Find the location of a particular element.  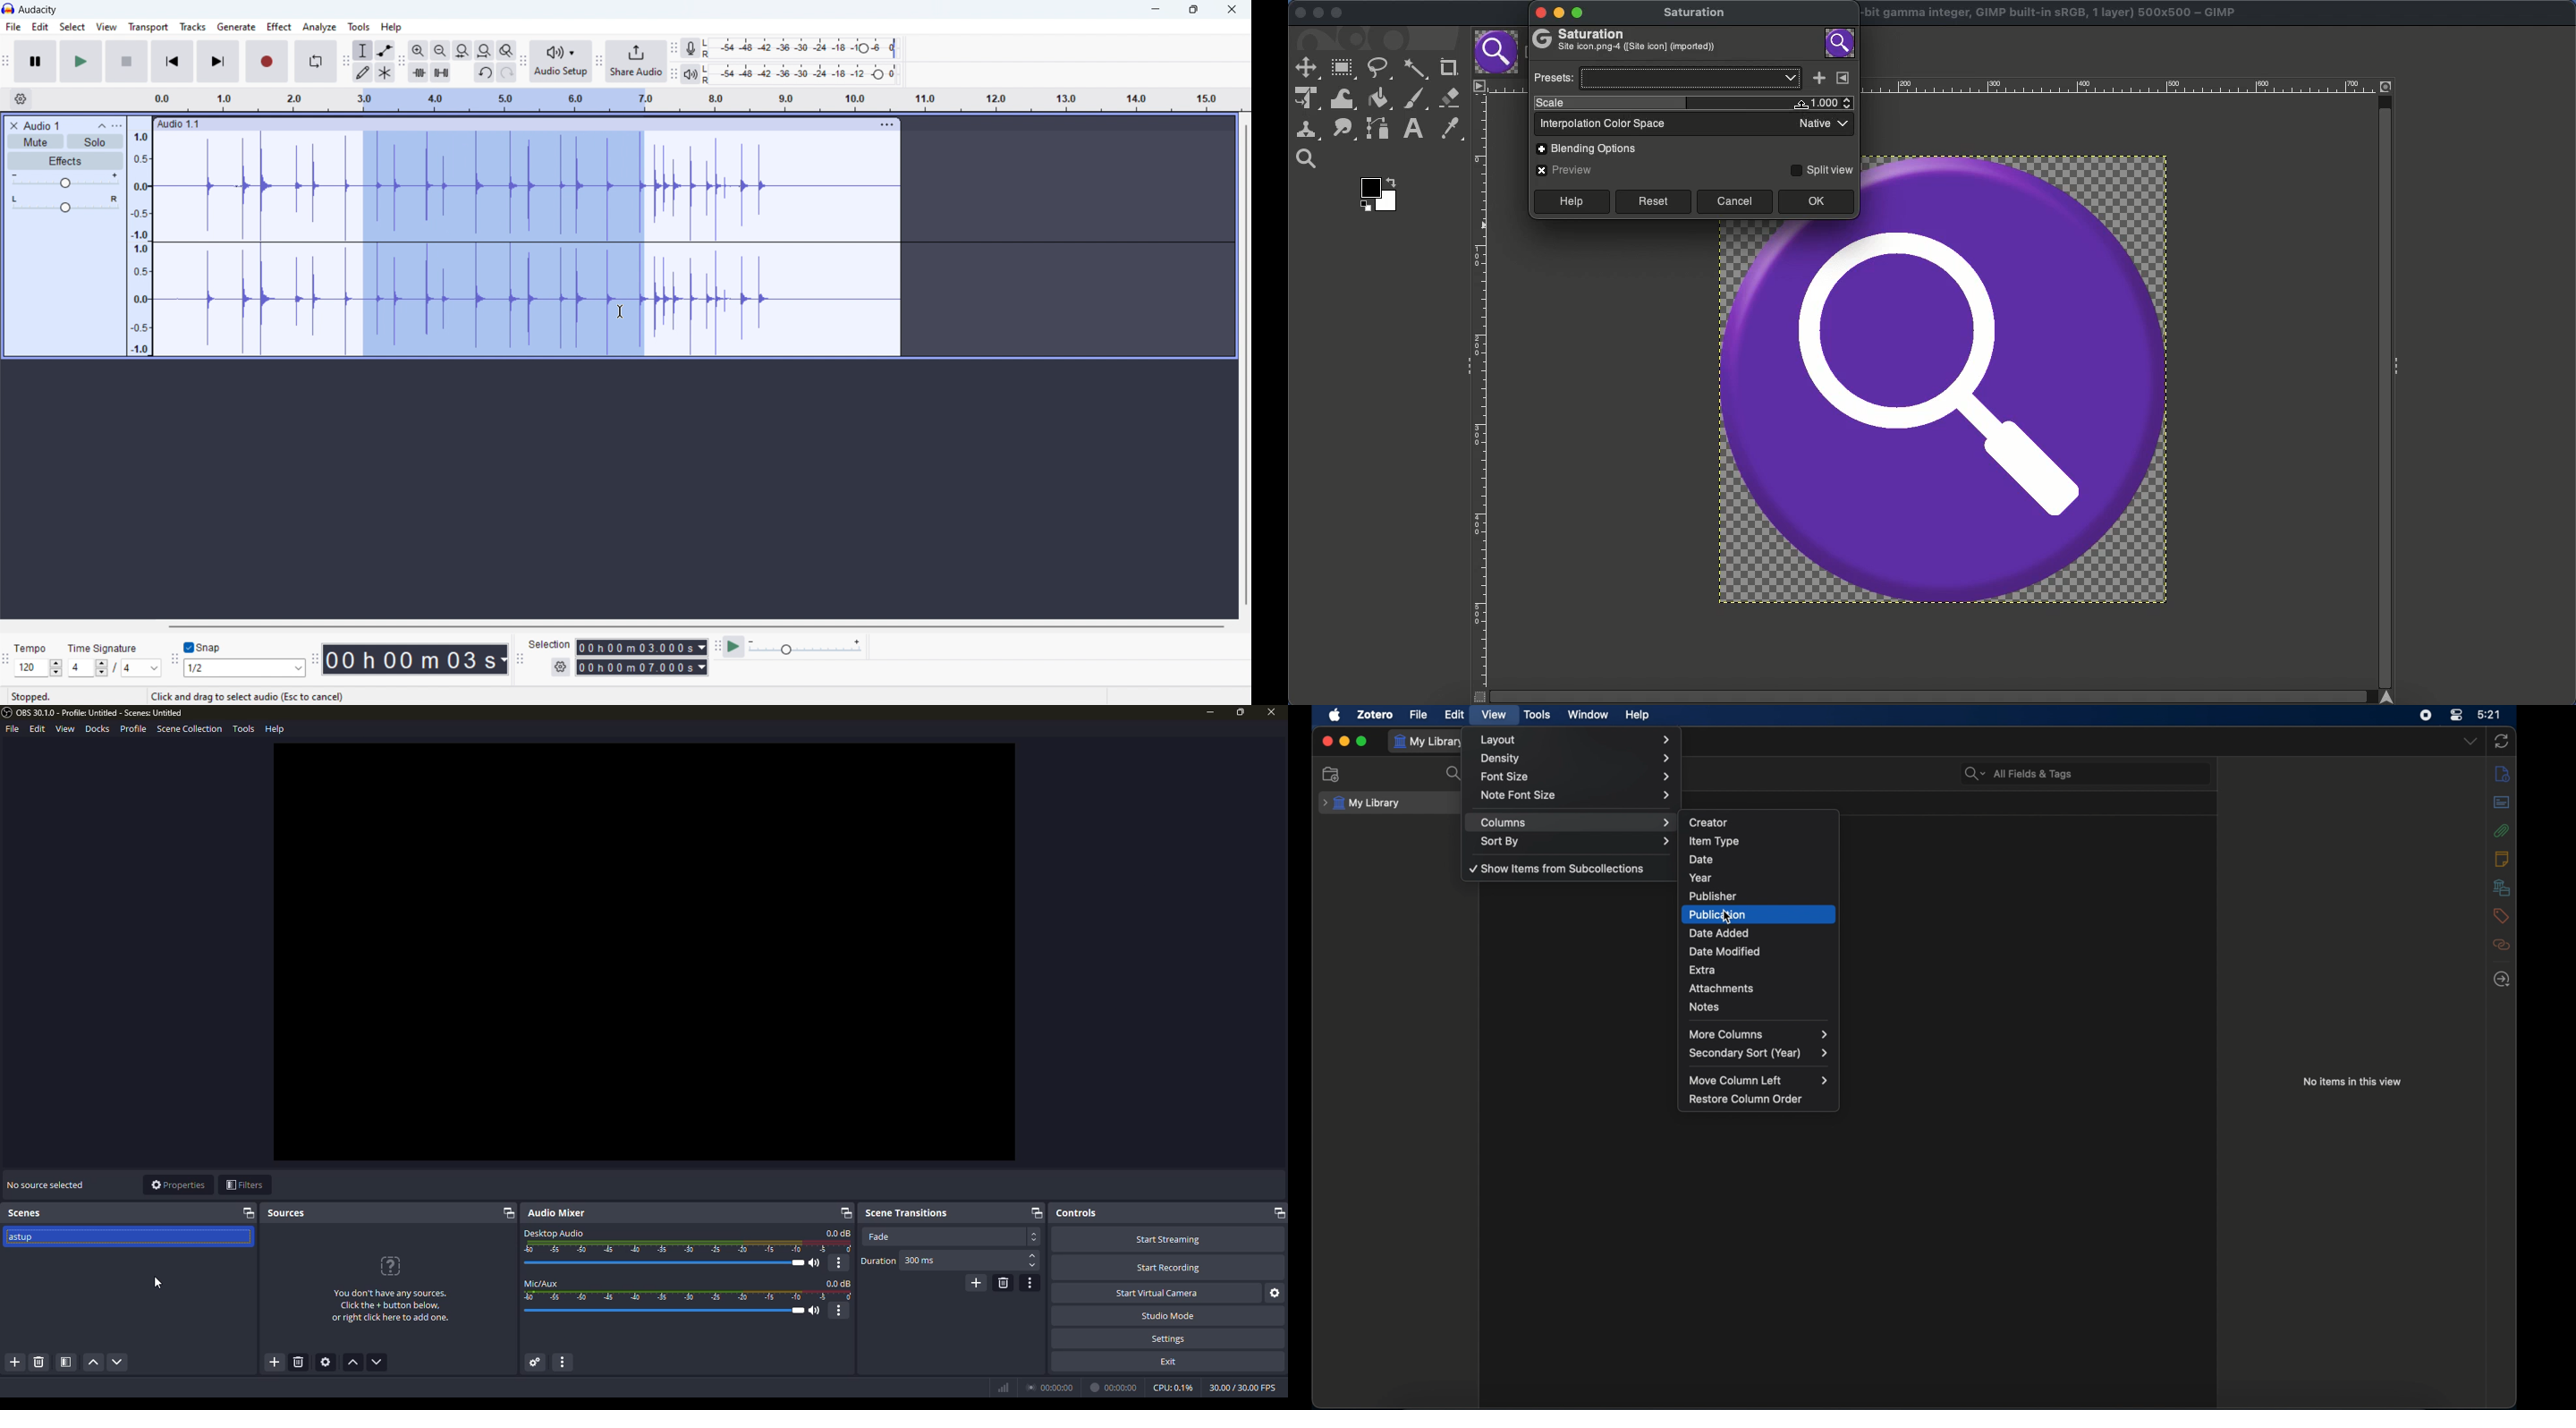

tracks is located at coordinates (193, 27).